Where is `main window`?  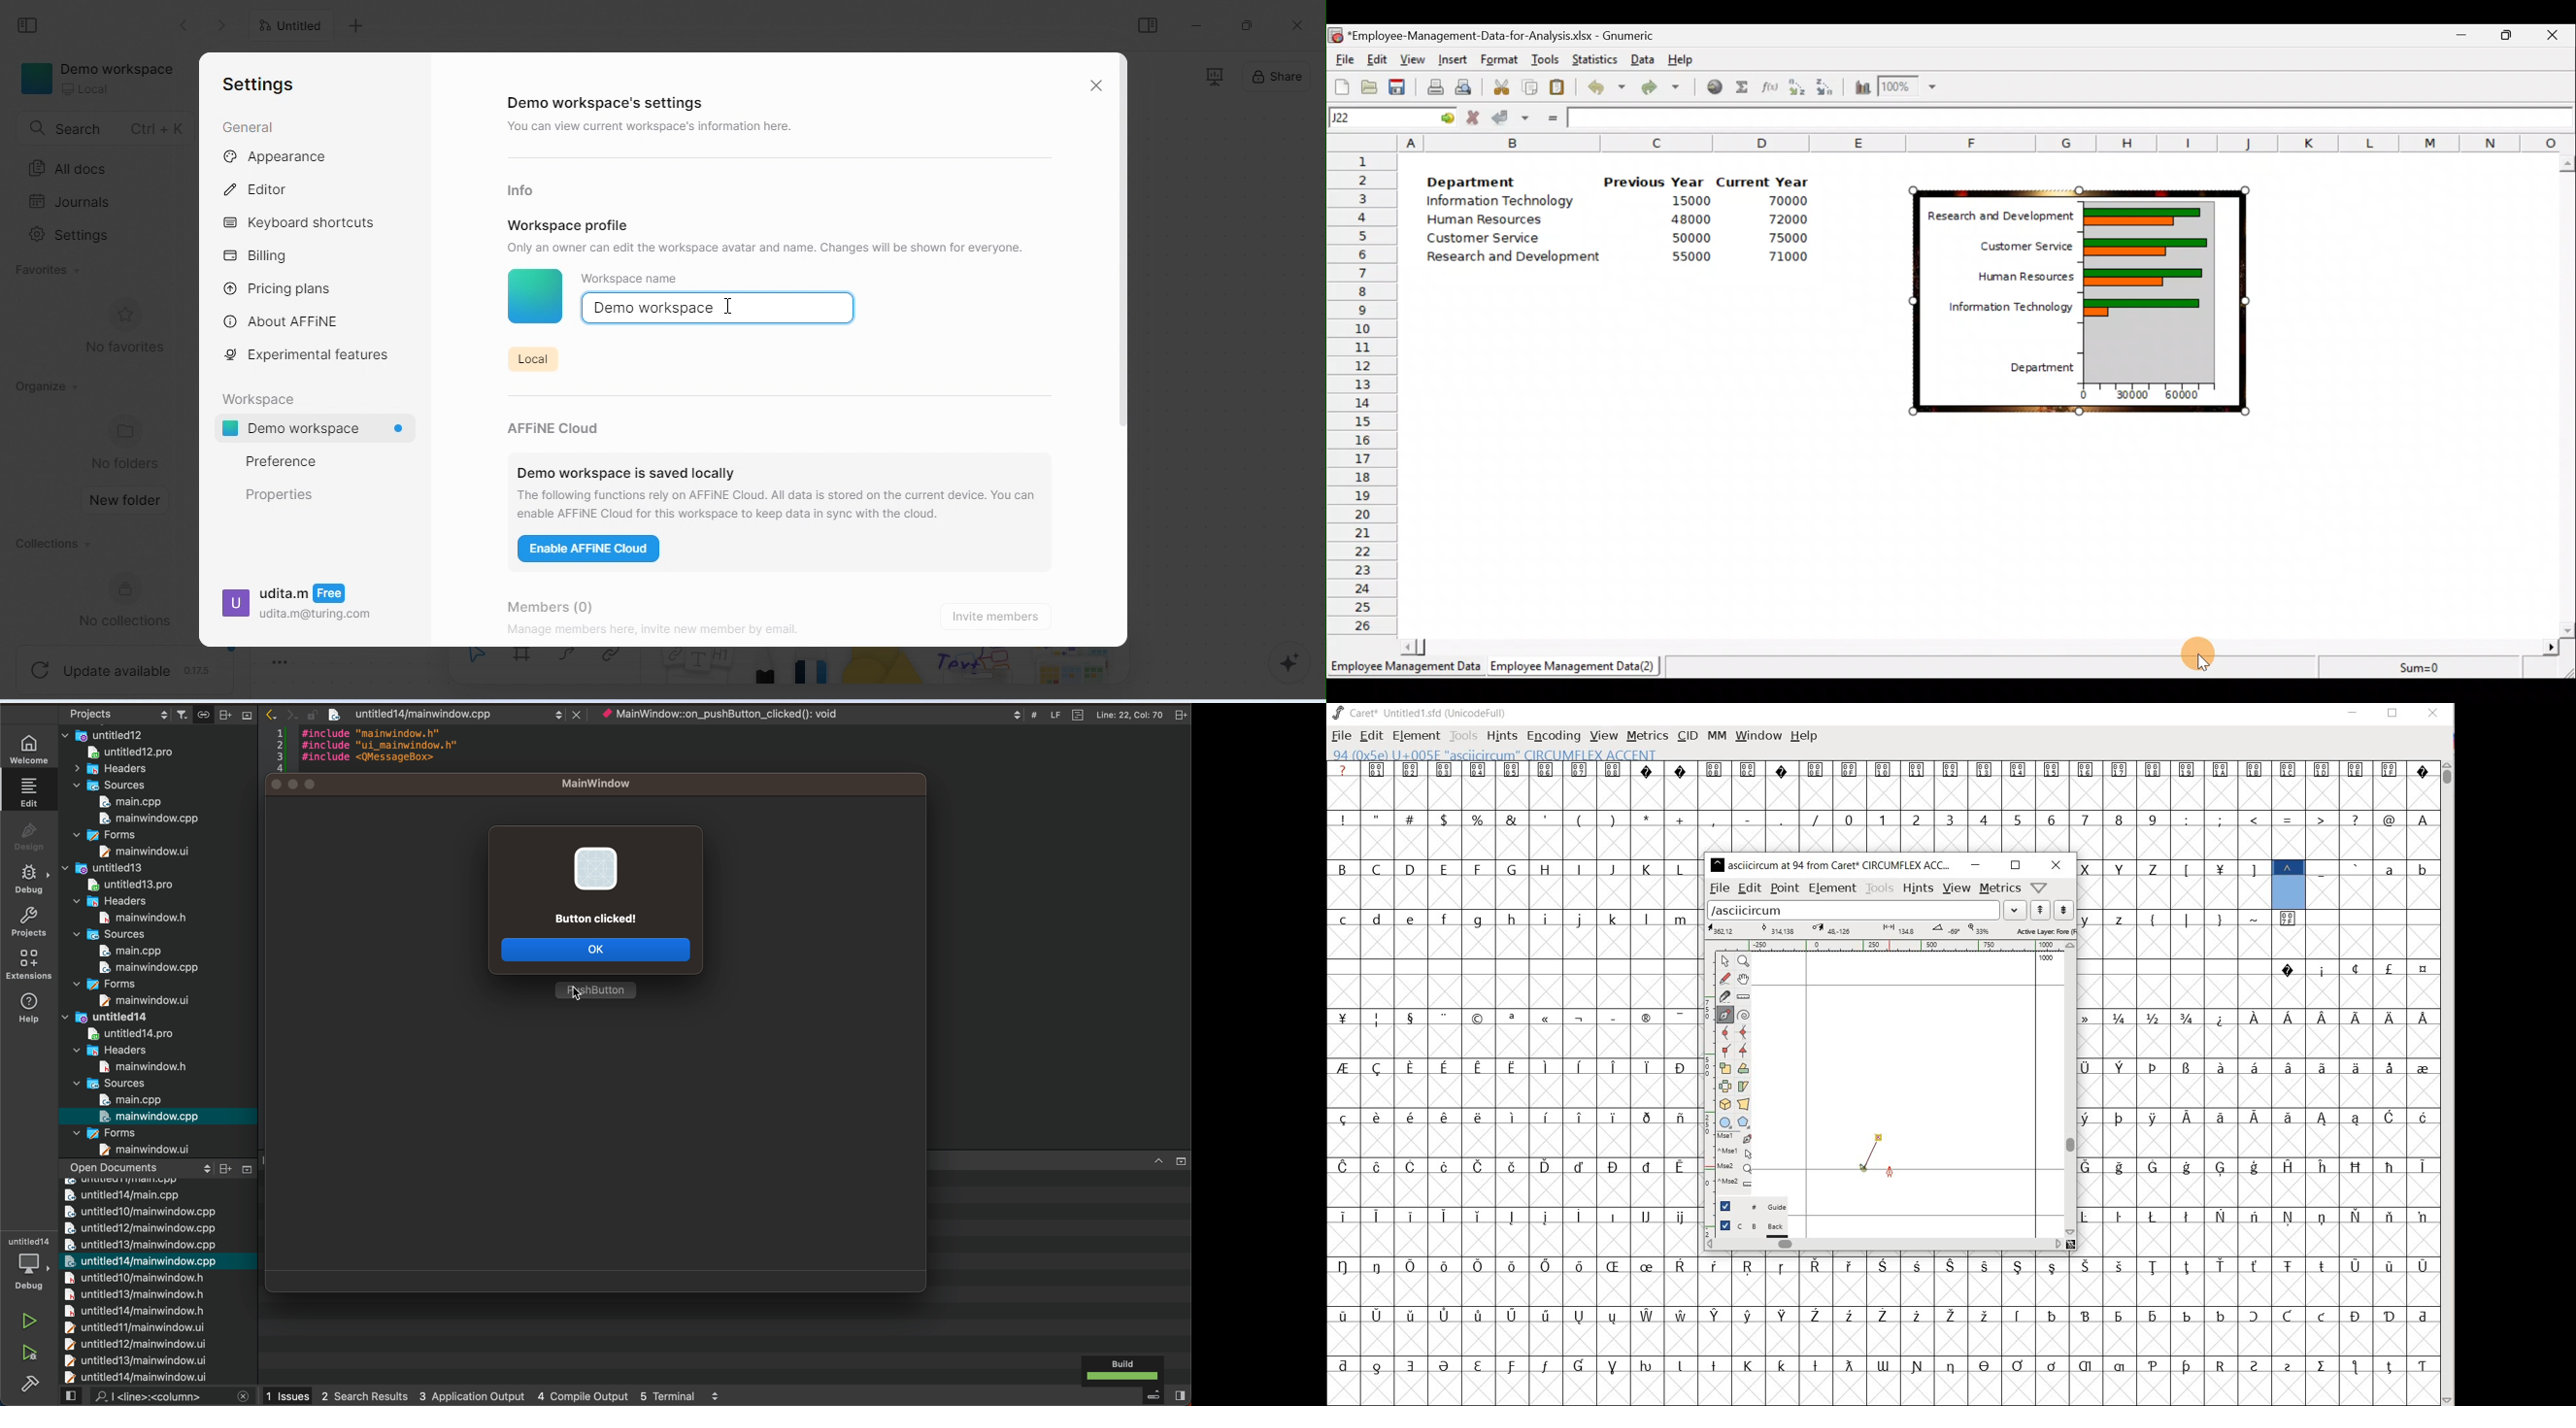
main window is located at coordinates (607, 780).